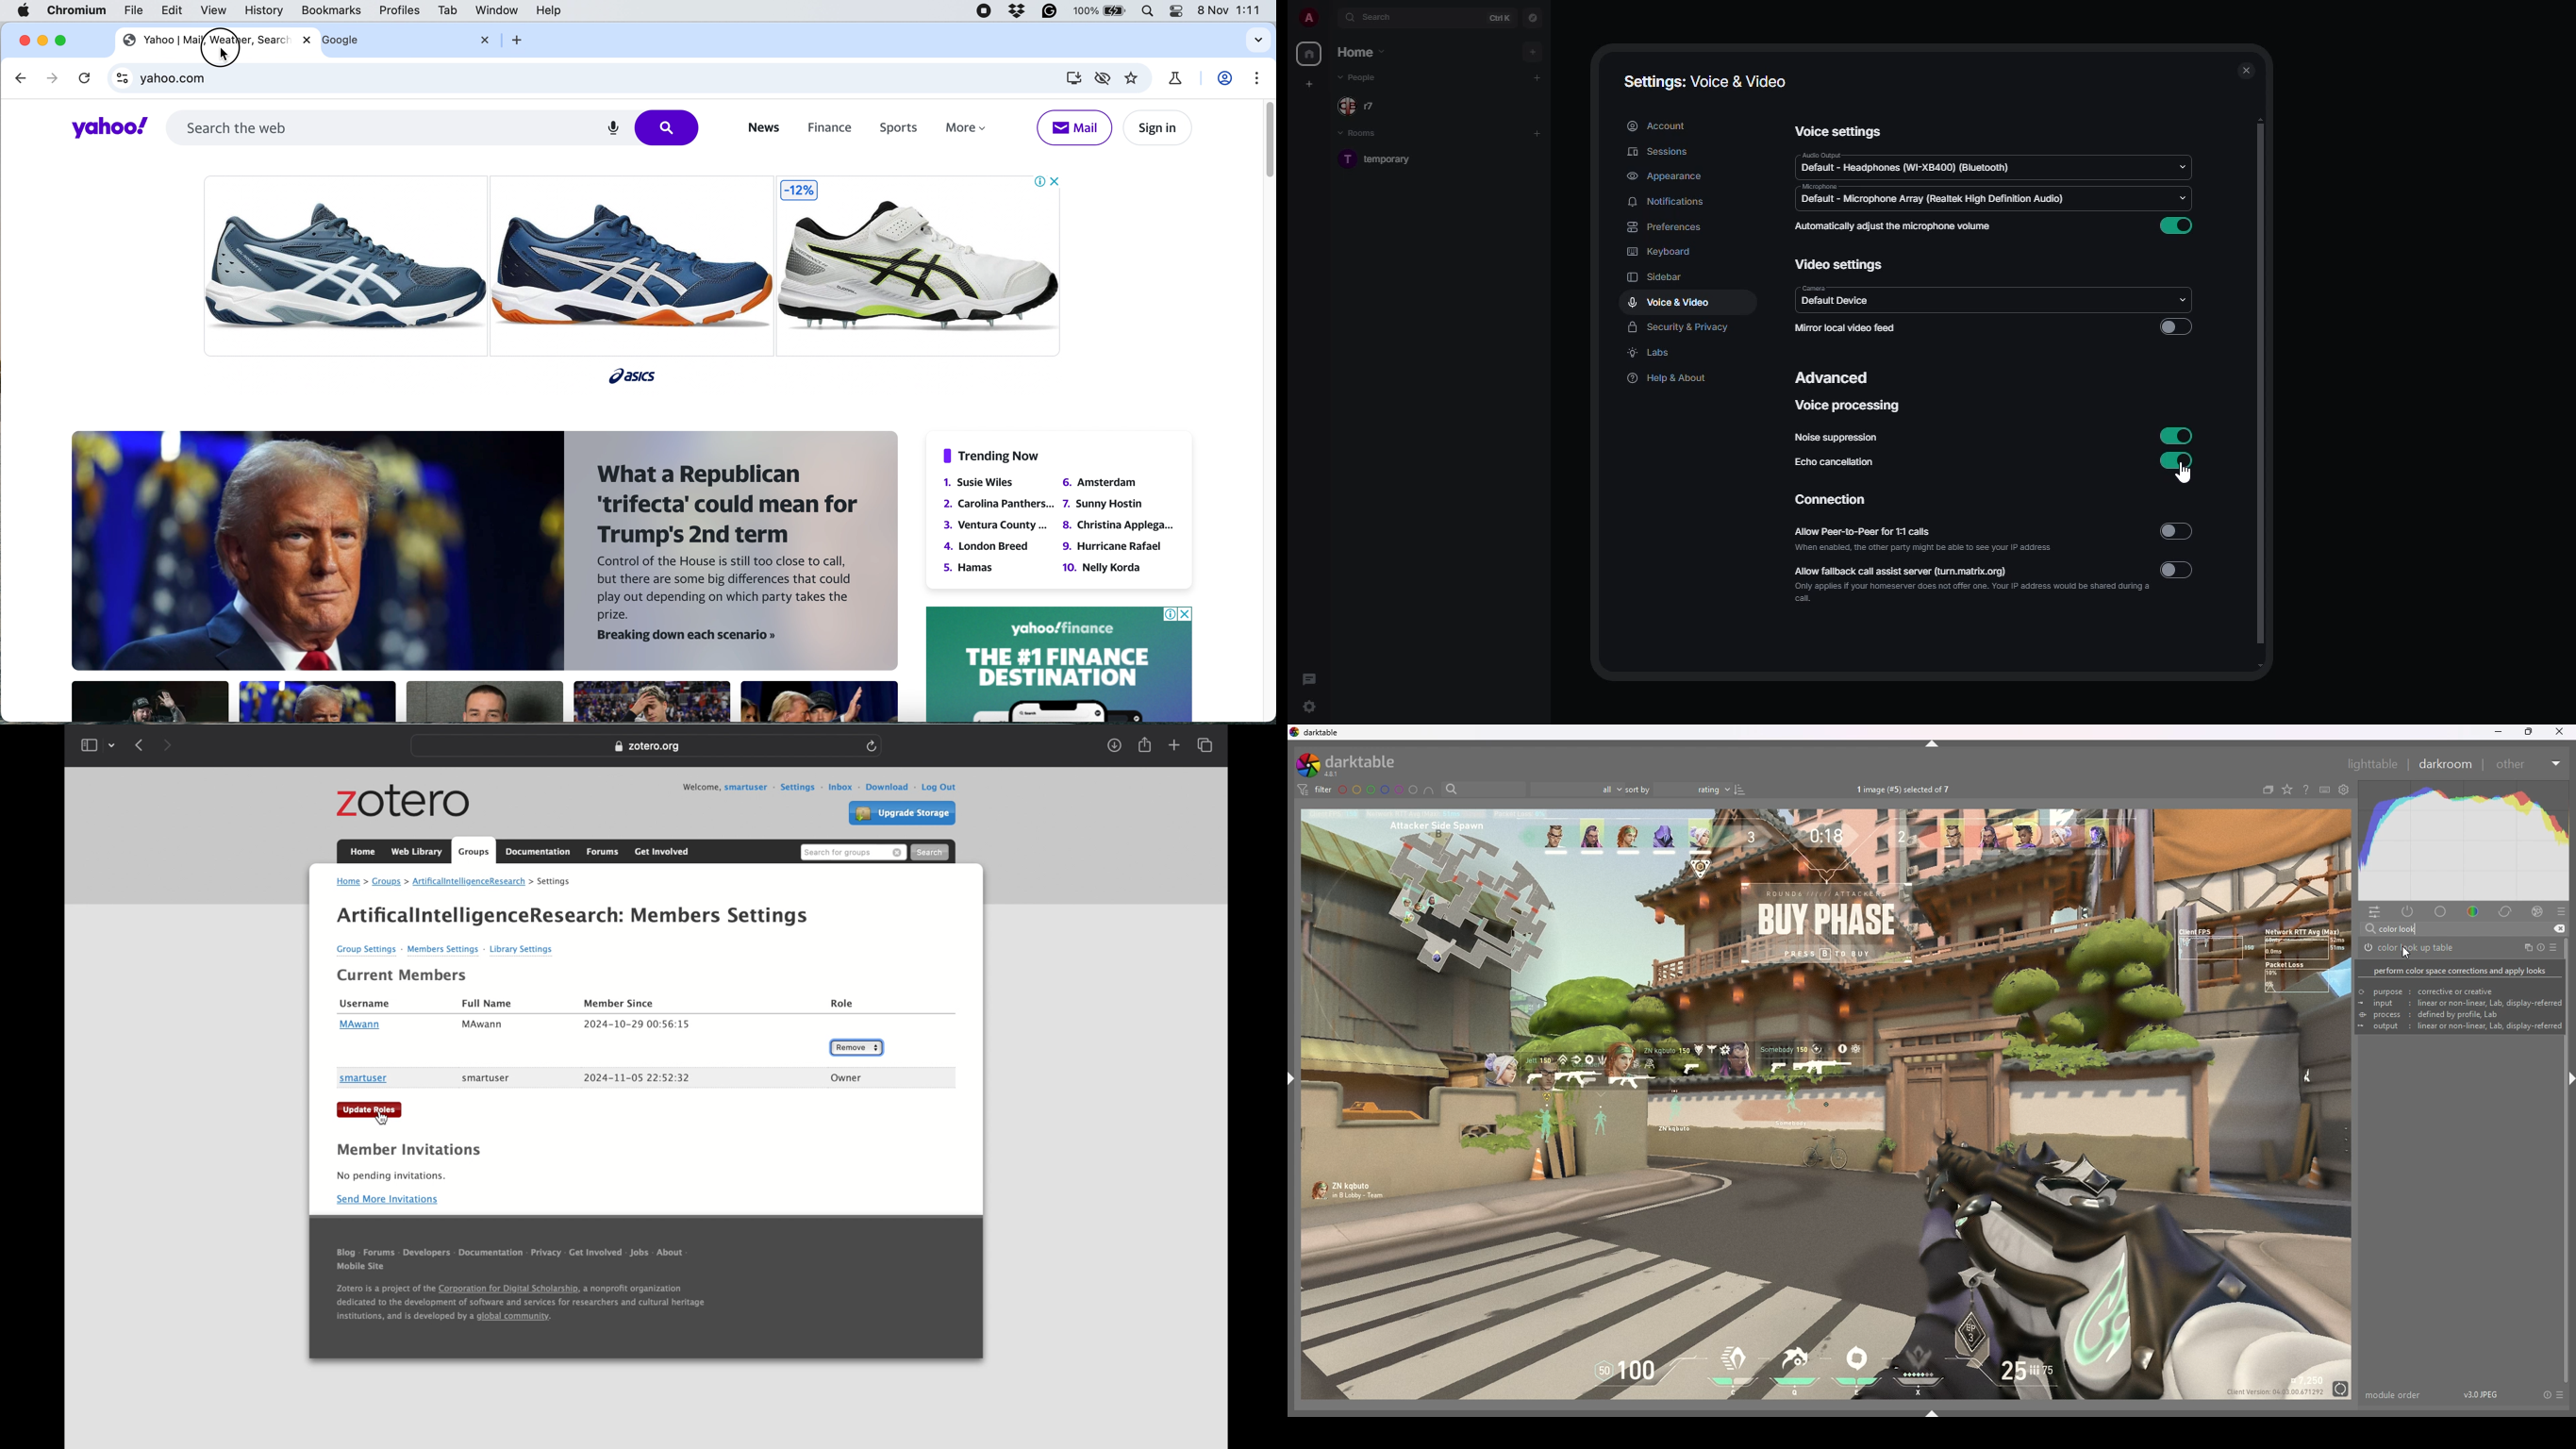  Describe the element at coordinates (930, 851) in the screenshot. I see `search` at that location.